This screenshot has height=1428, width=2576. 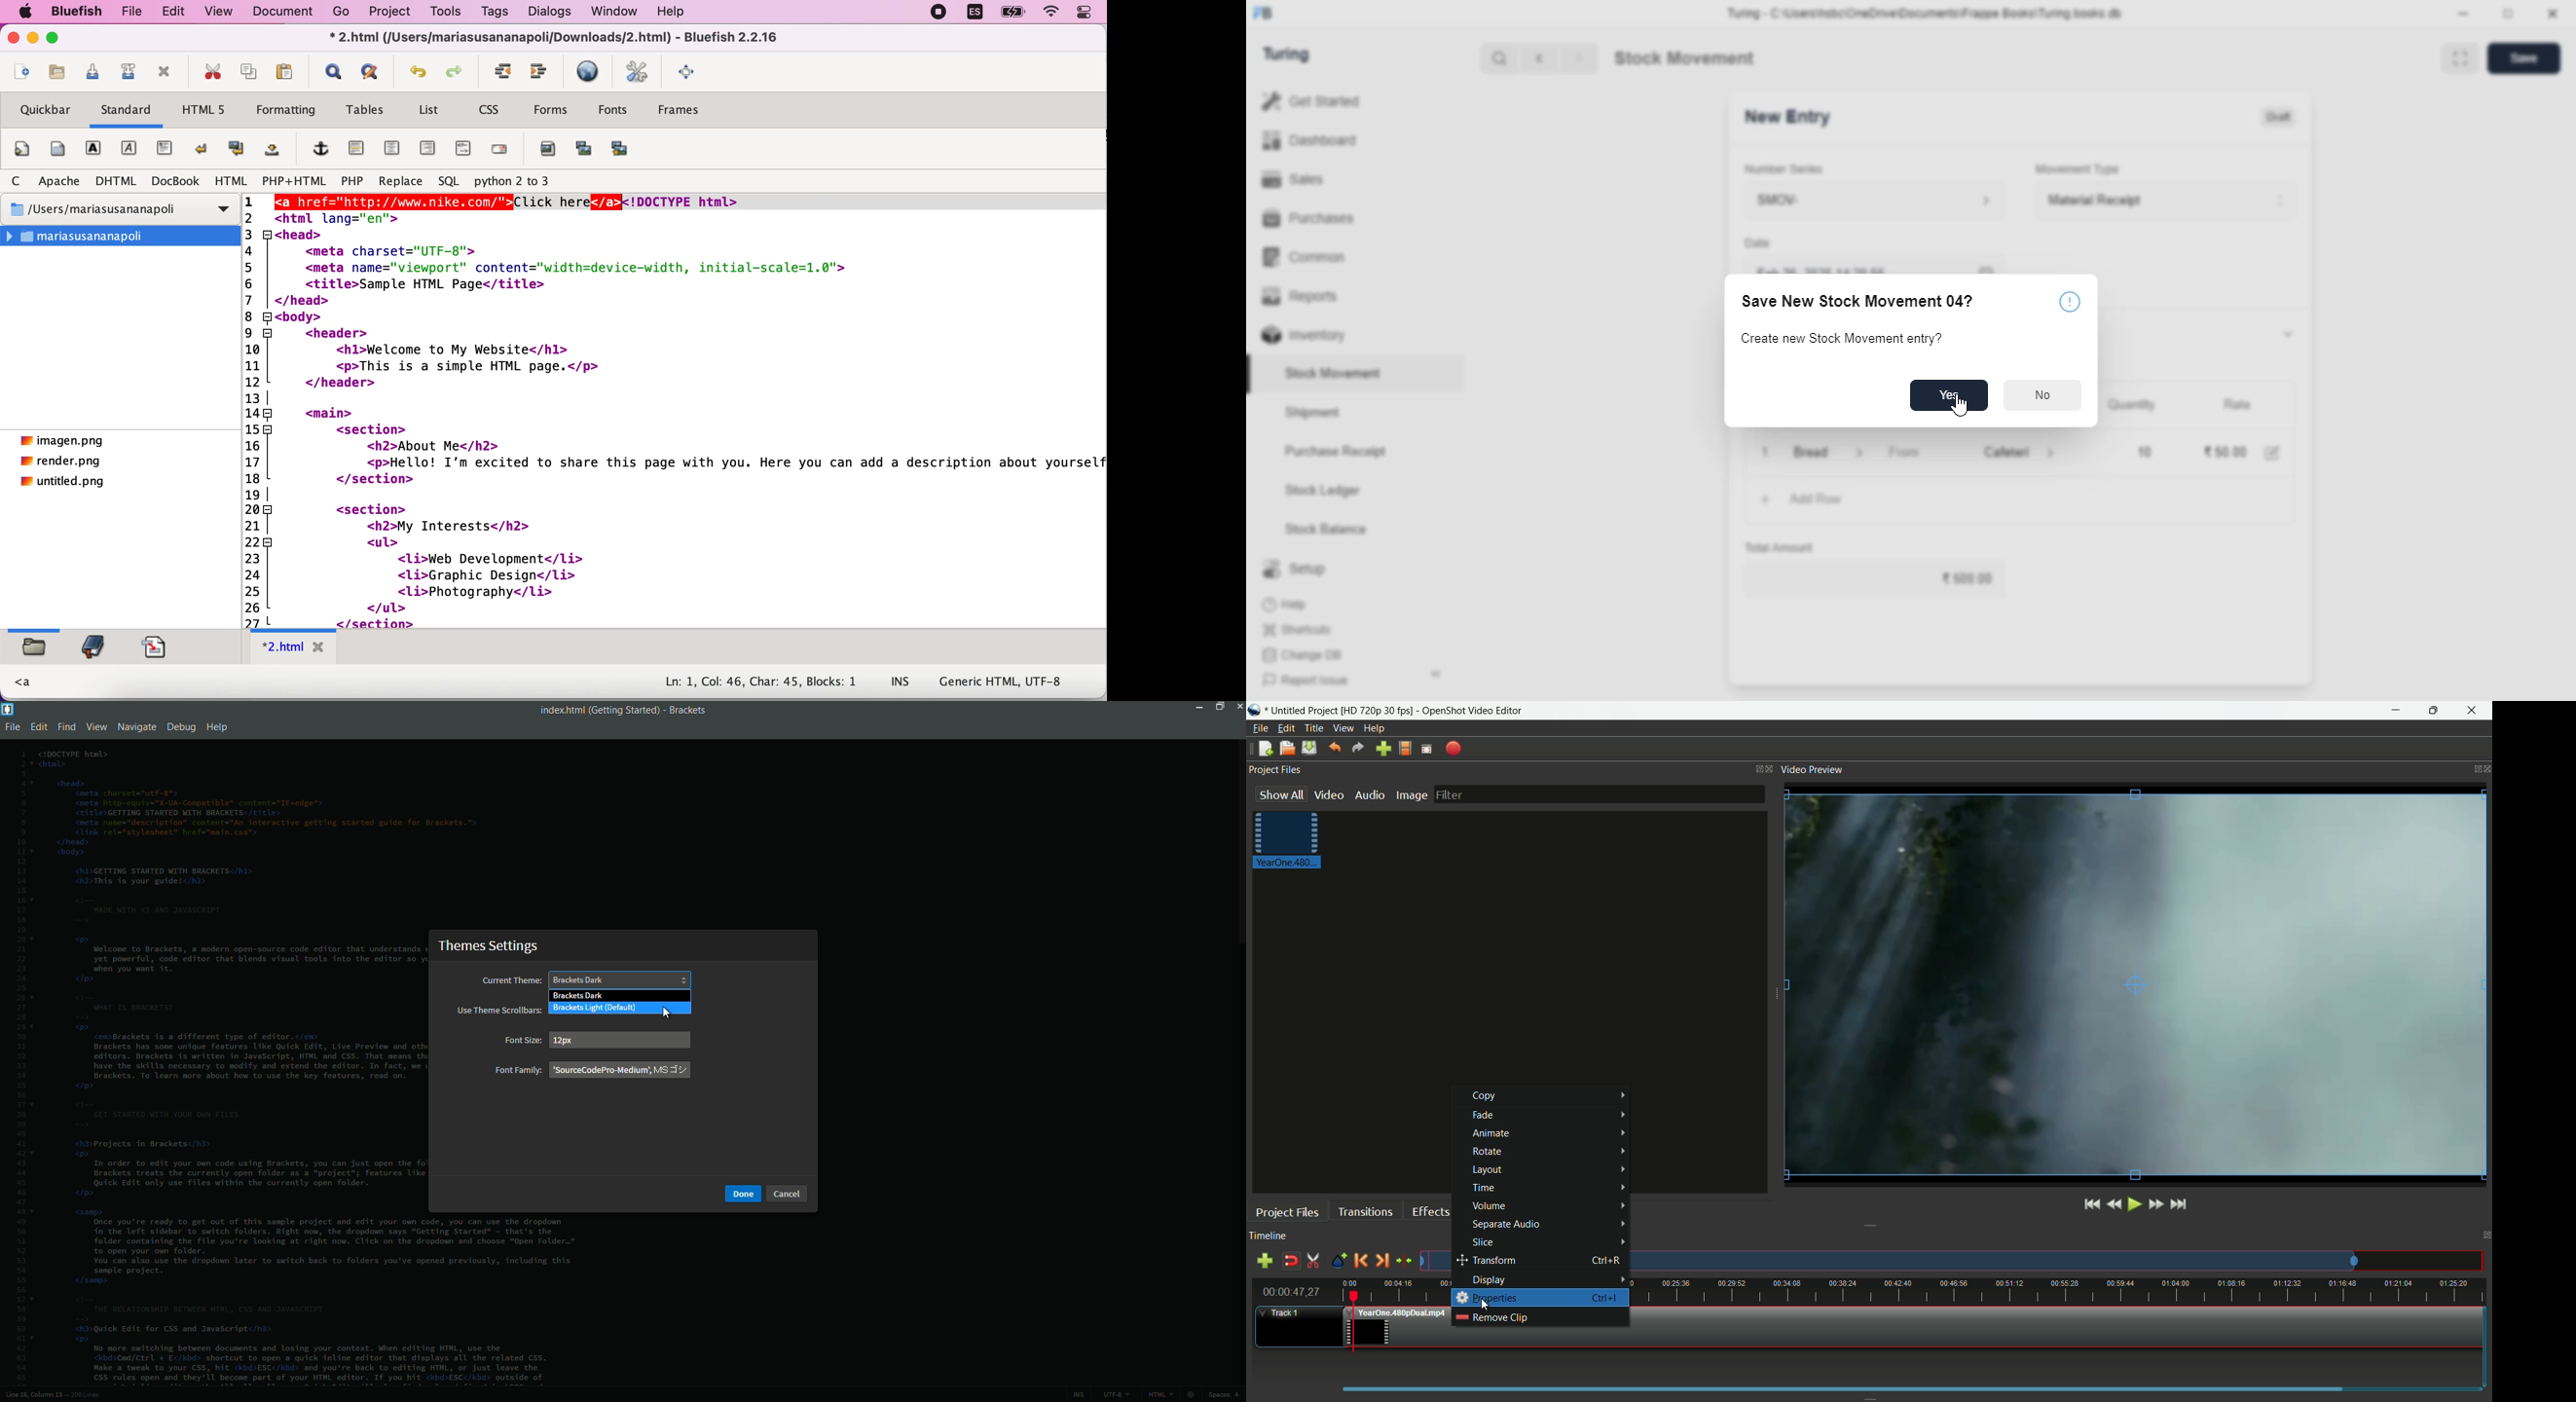 What do you see at coordinates (2507, 14) in the screenshot?
I see `toggle maximize` at bounding box center [2507, 14].